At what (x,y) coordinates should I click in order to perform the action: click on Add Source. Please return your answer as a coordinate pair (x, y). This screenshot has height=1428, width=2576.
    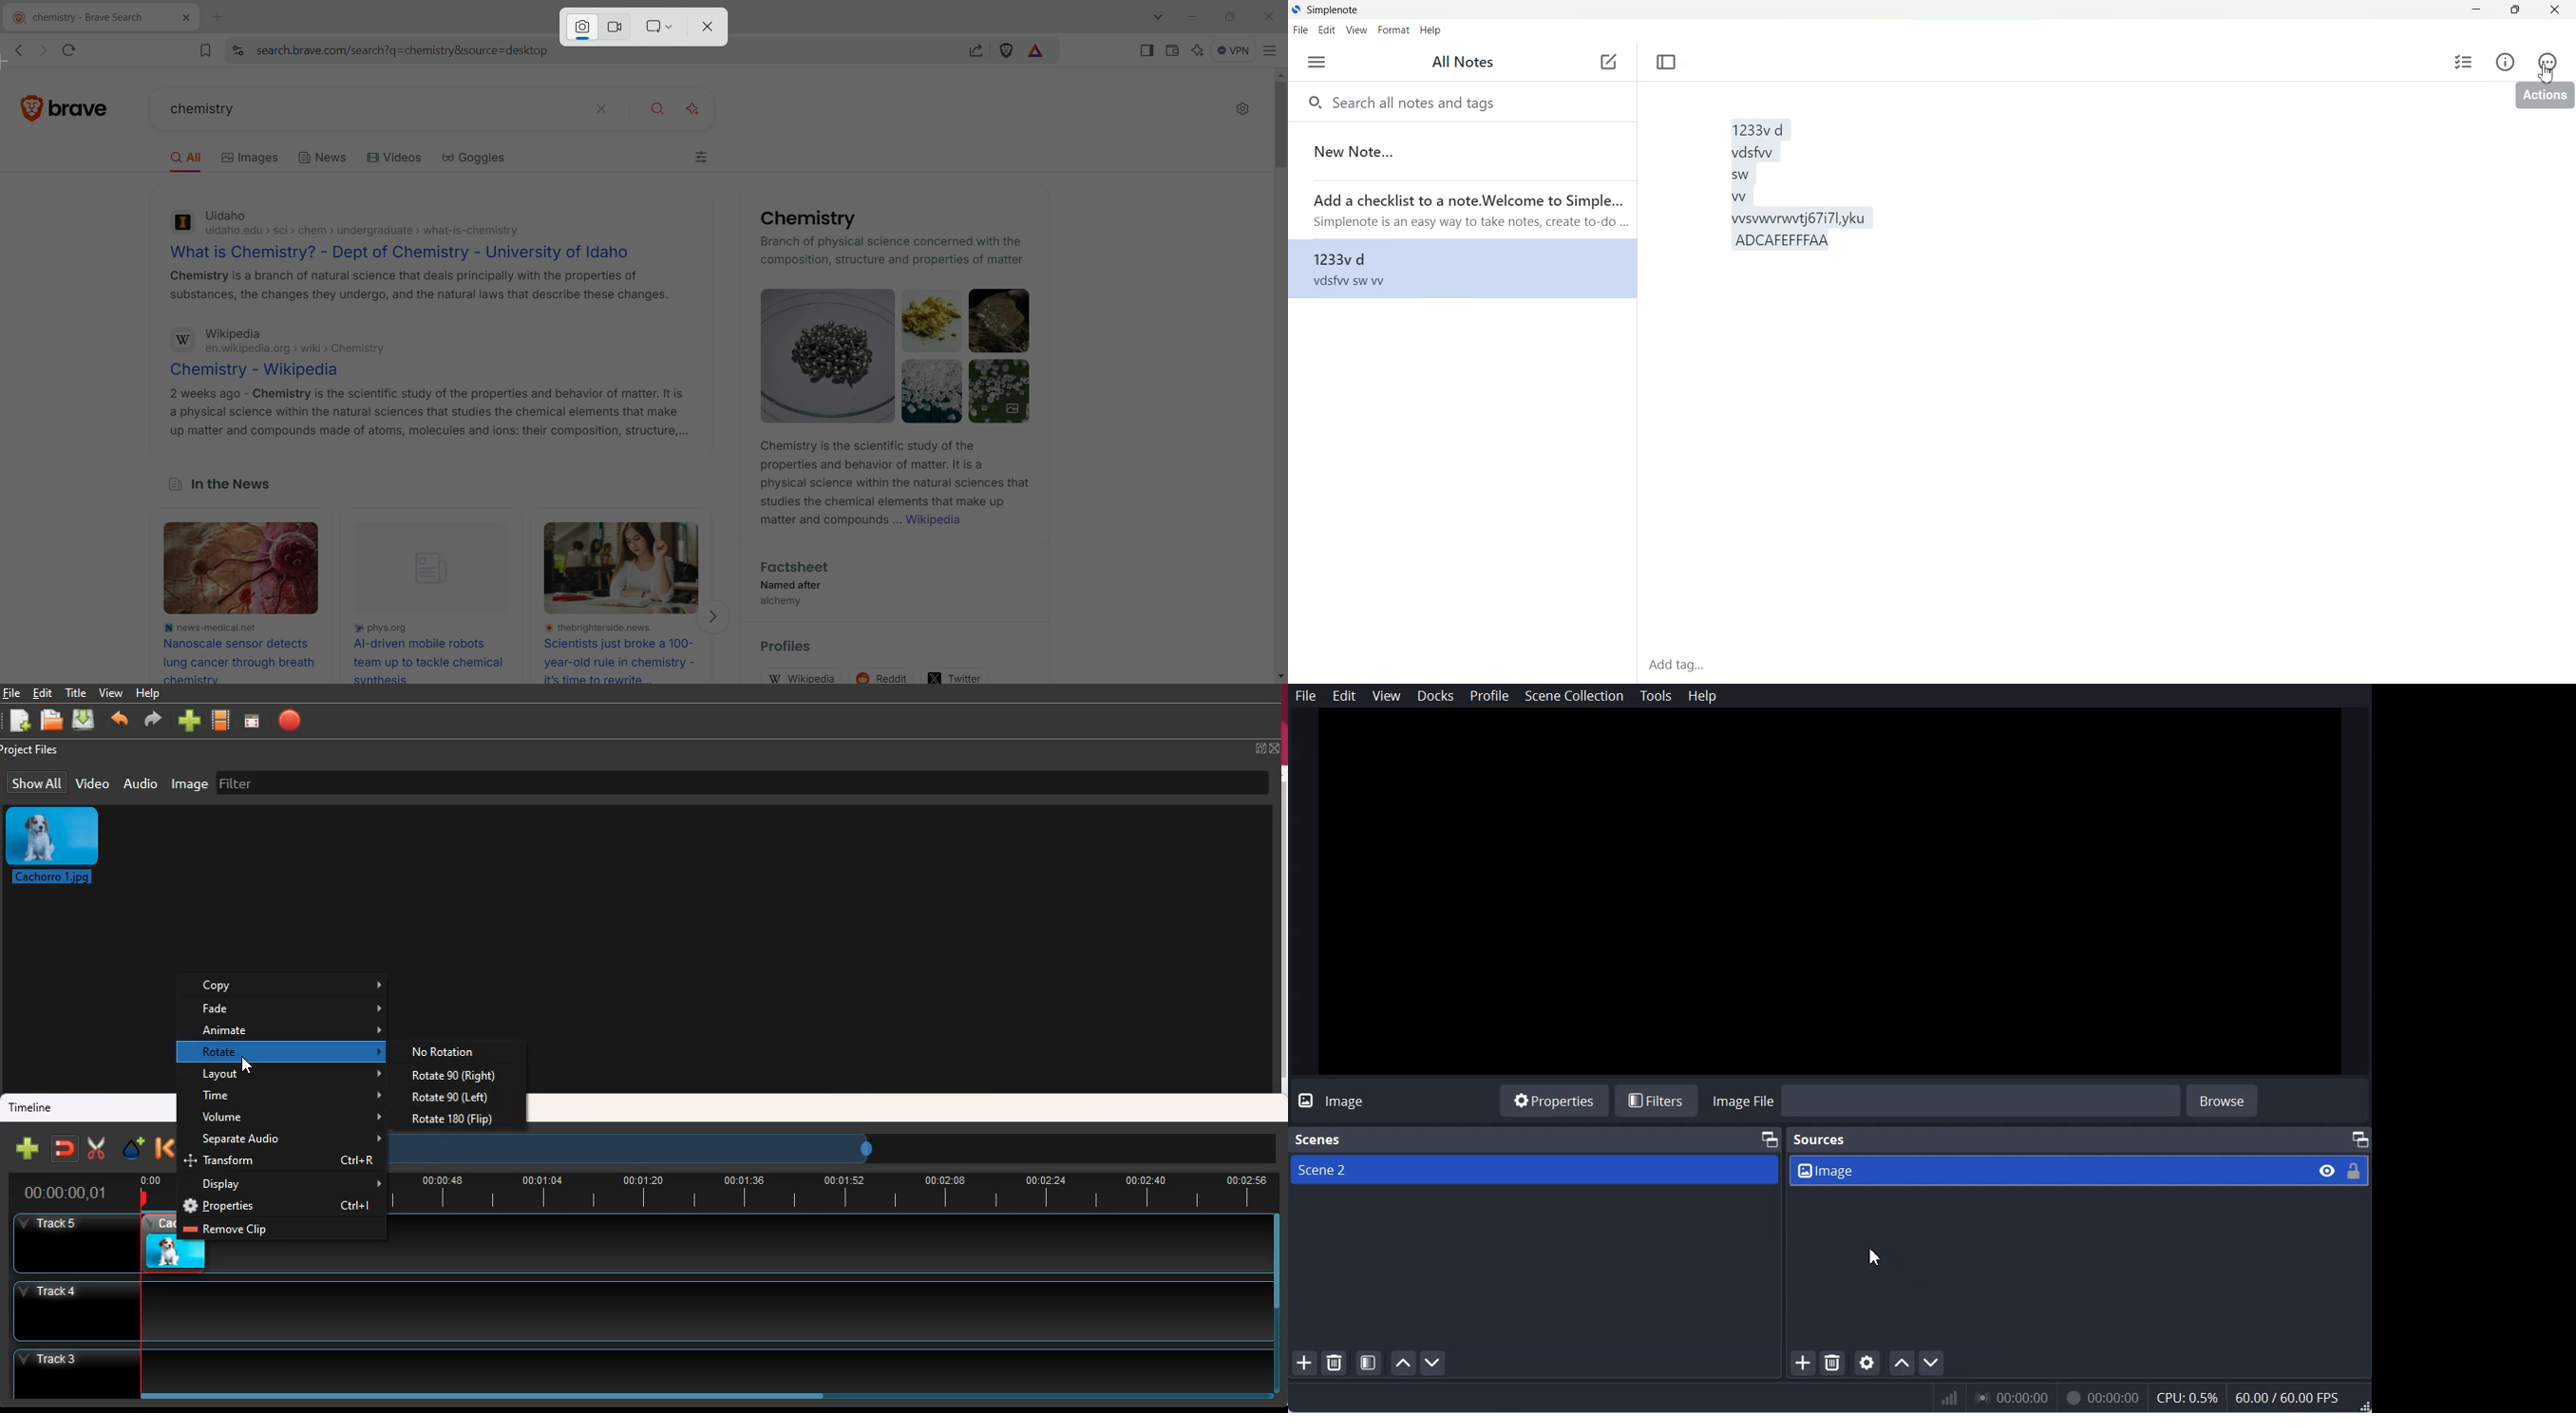
    Looking at the image, I should click on (1804, 1362).